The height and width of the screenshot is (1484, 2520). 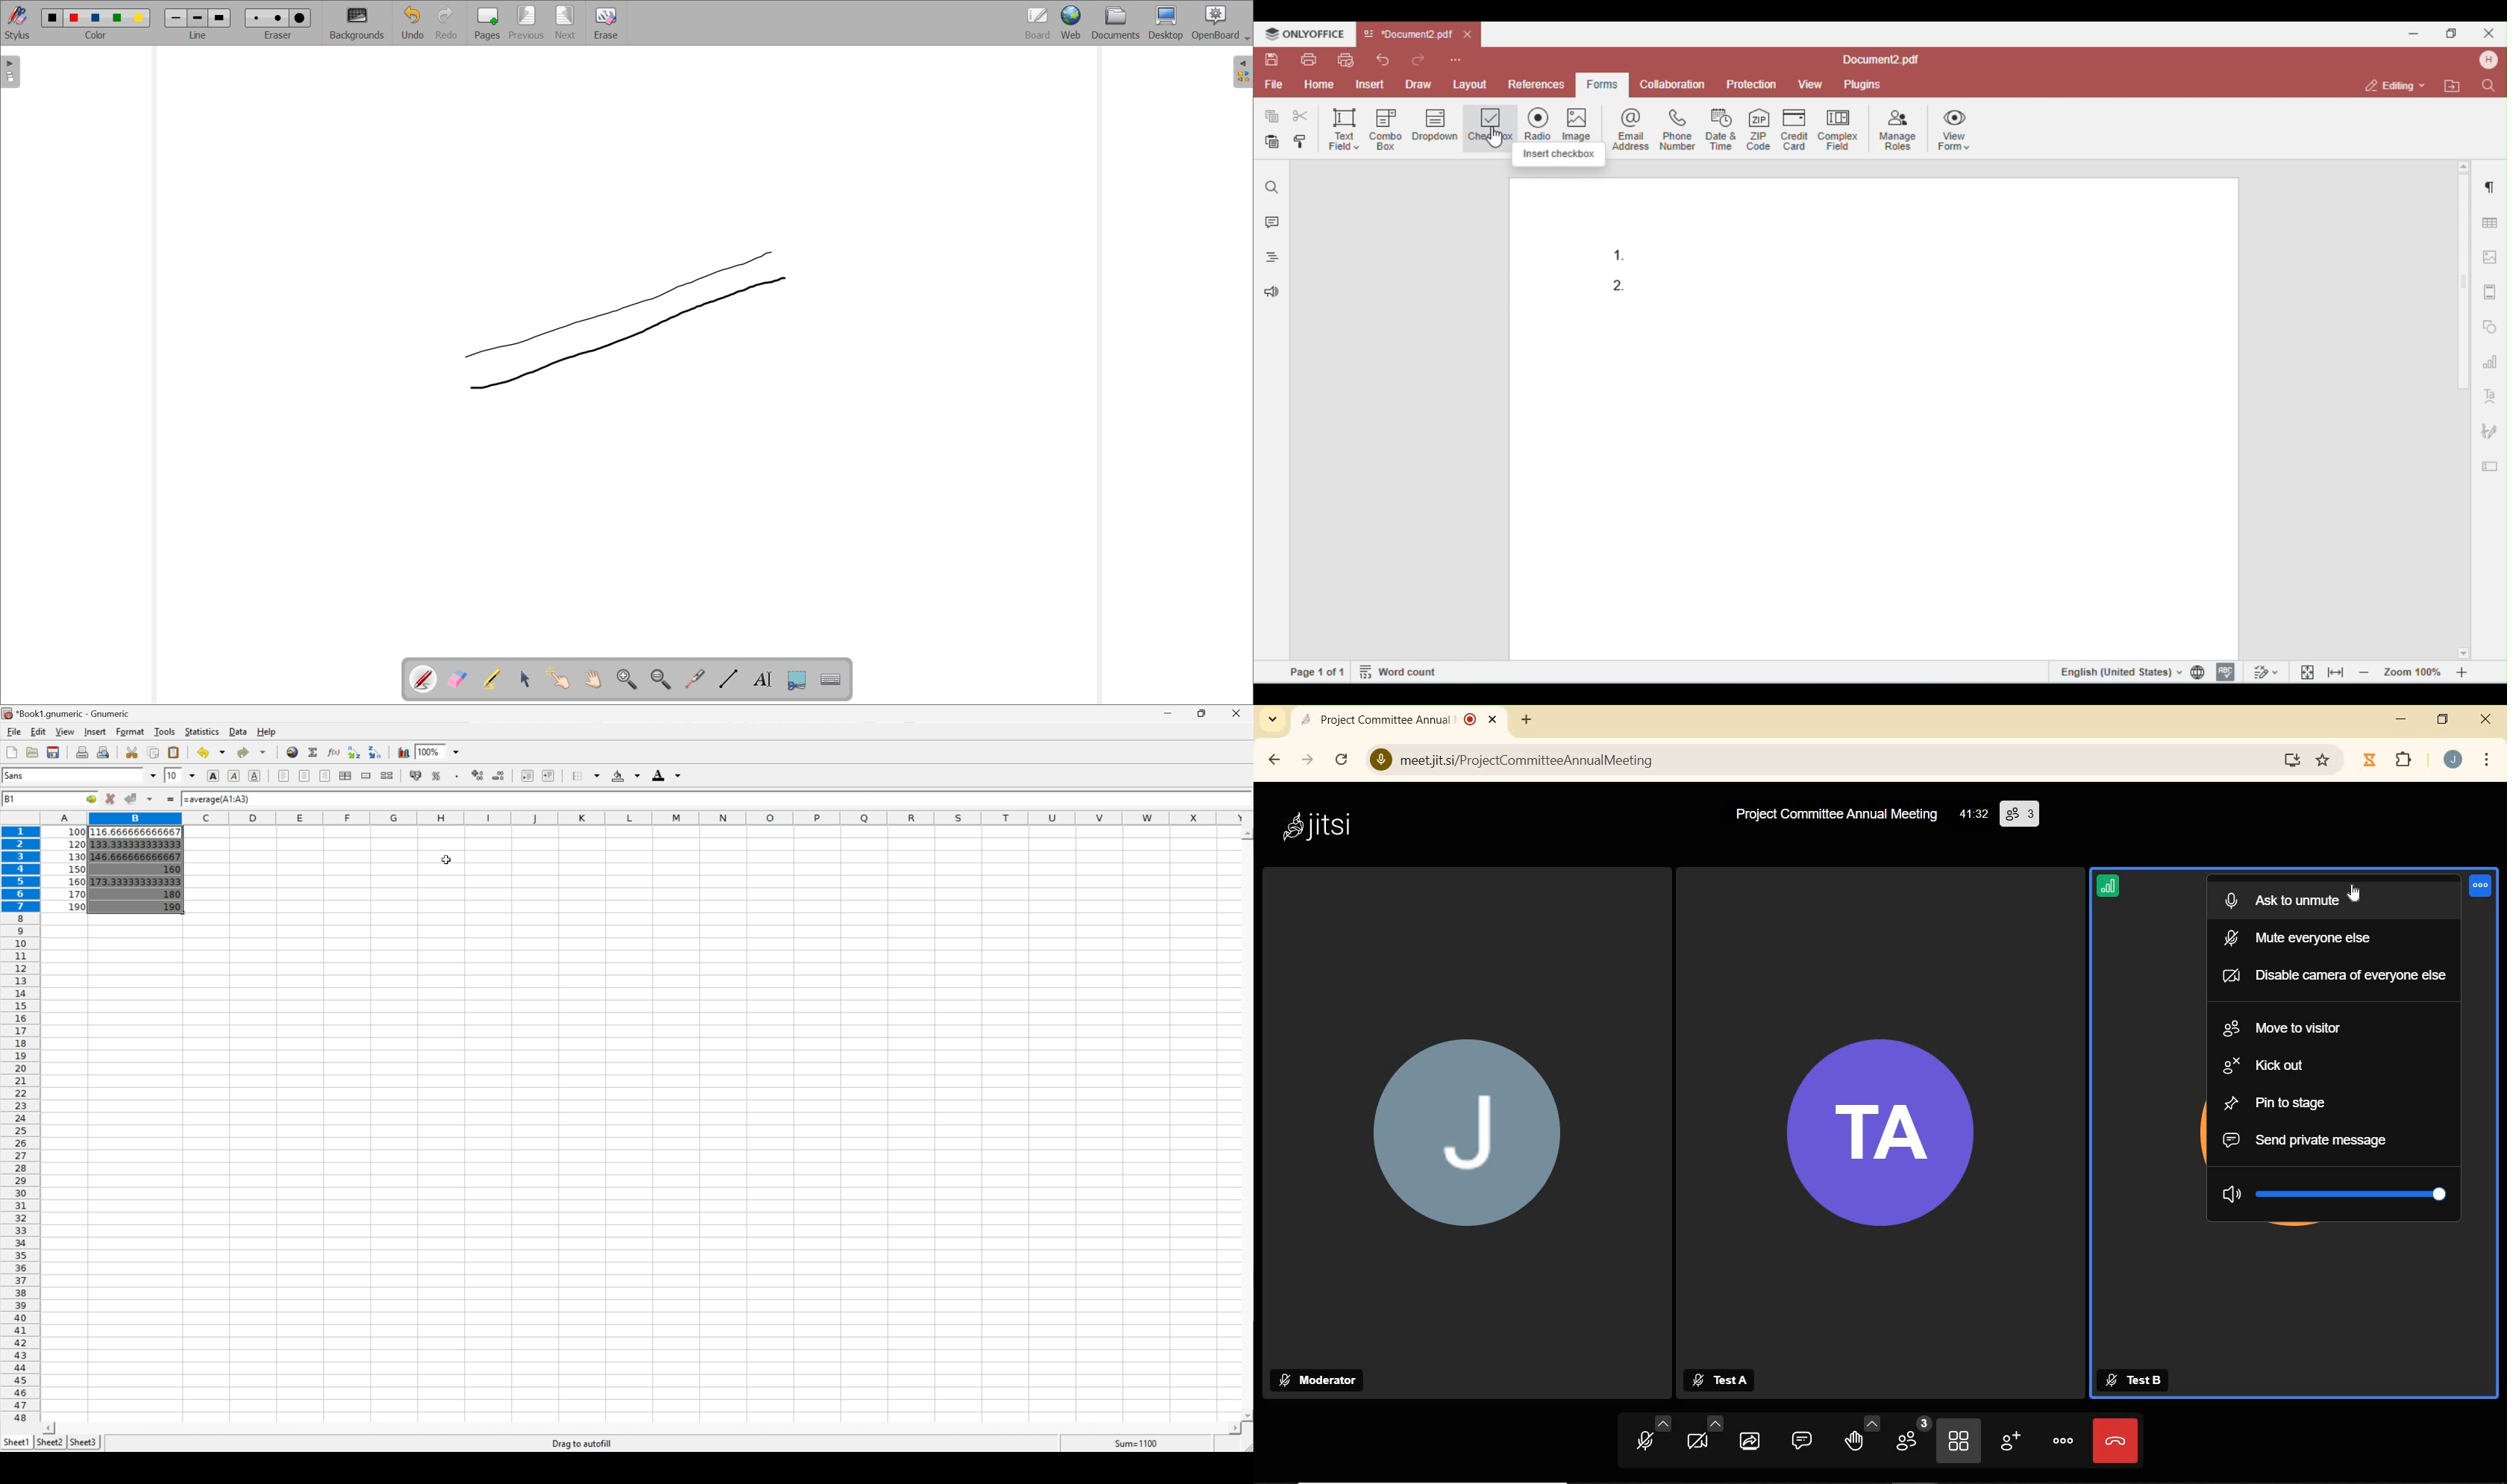 I want to click on 190, so click(x=168, y=907).